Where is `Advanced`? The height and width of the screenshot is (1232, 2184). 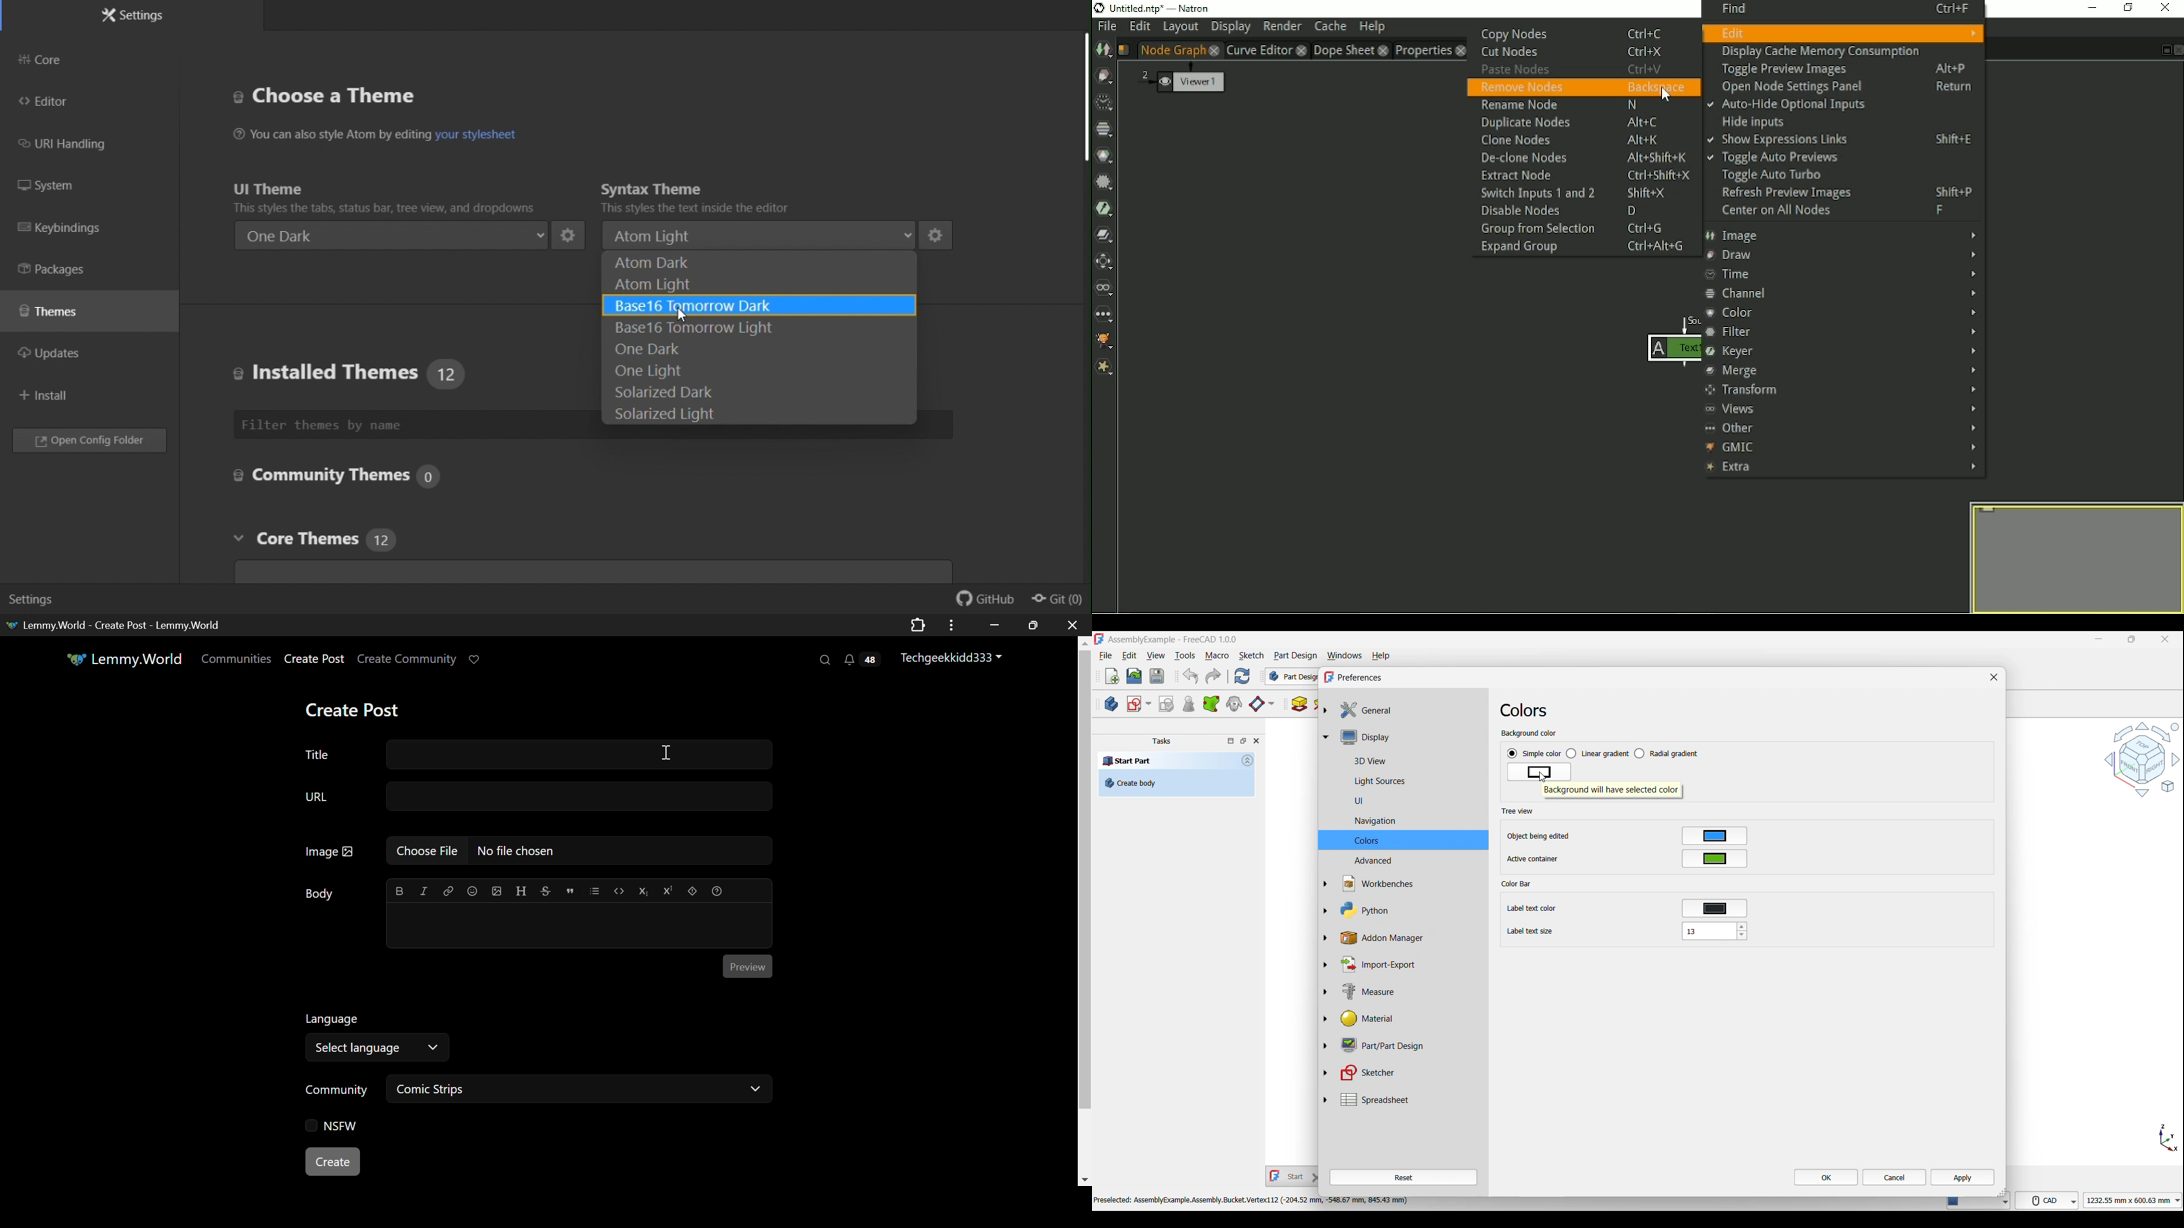 Advanced is located at coordinates (1409, 861).